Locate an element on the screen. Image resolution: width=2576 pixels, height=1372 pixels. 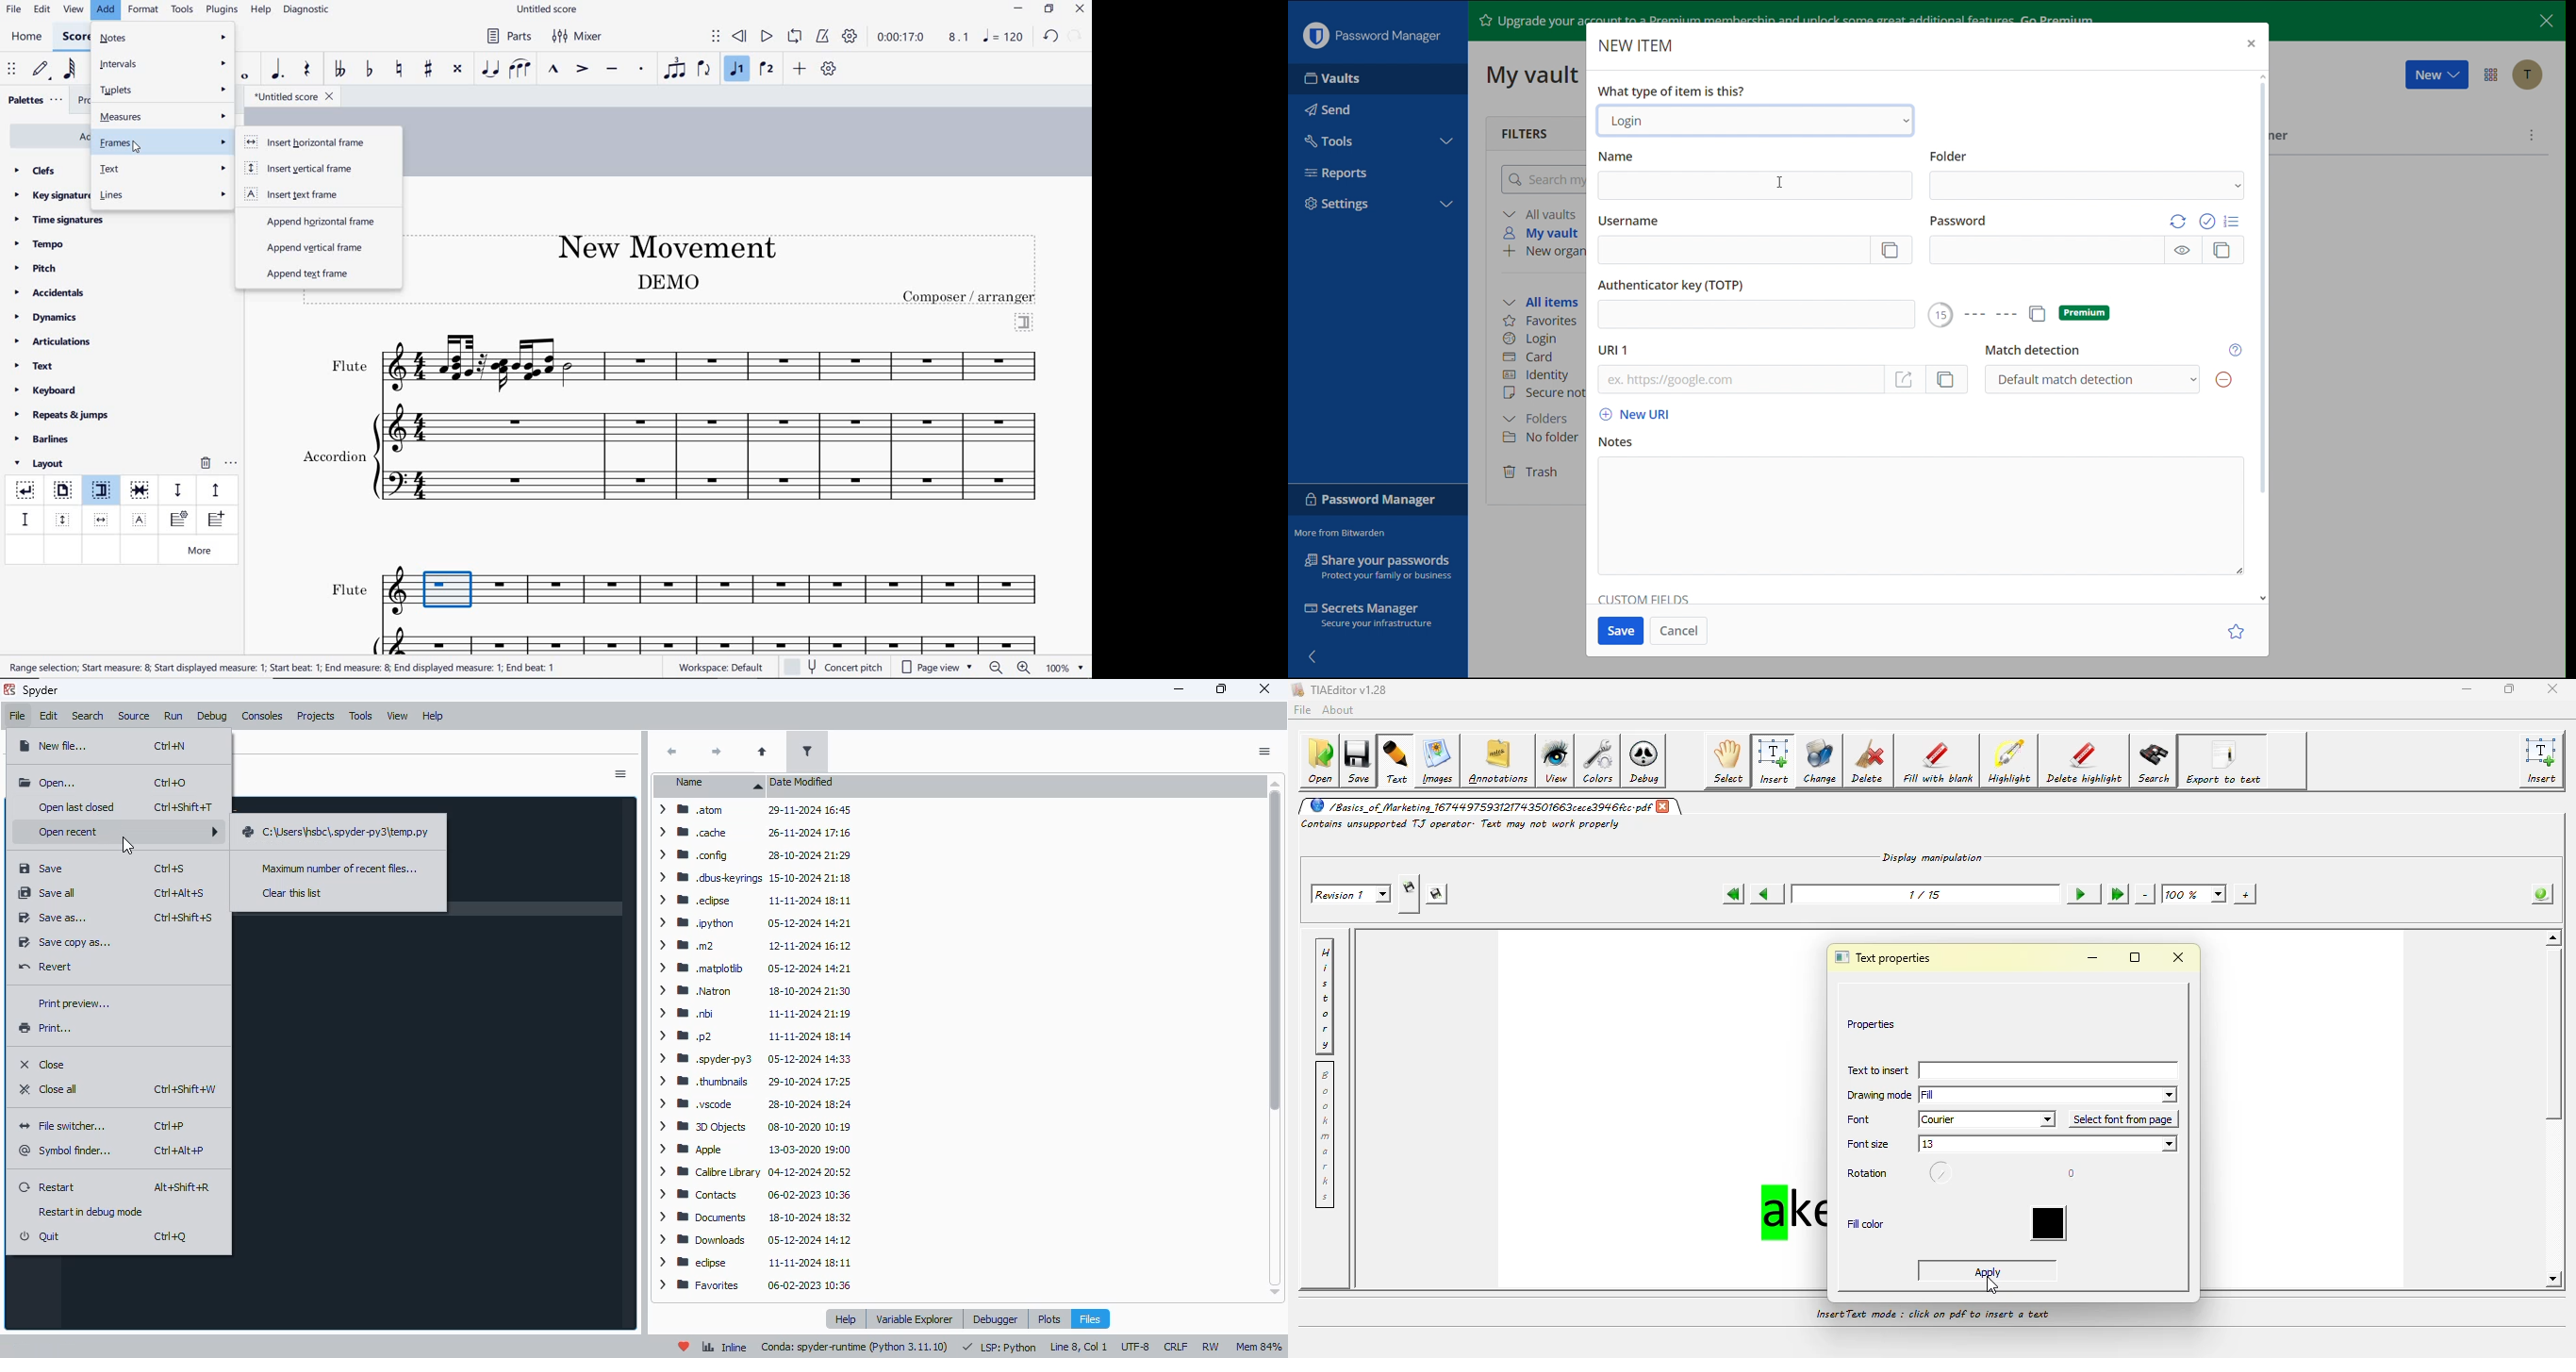
> MW config 28-10-2024 21:29 is located at coordinates (751, 854).